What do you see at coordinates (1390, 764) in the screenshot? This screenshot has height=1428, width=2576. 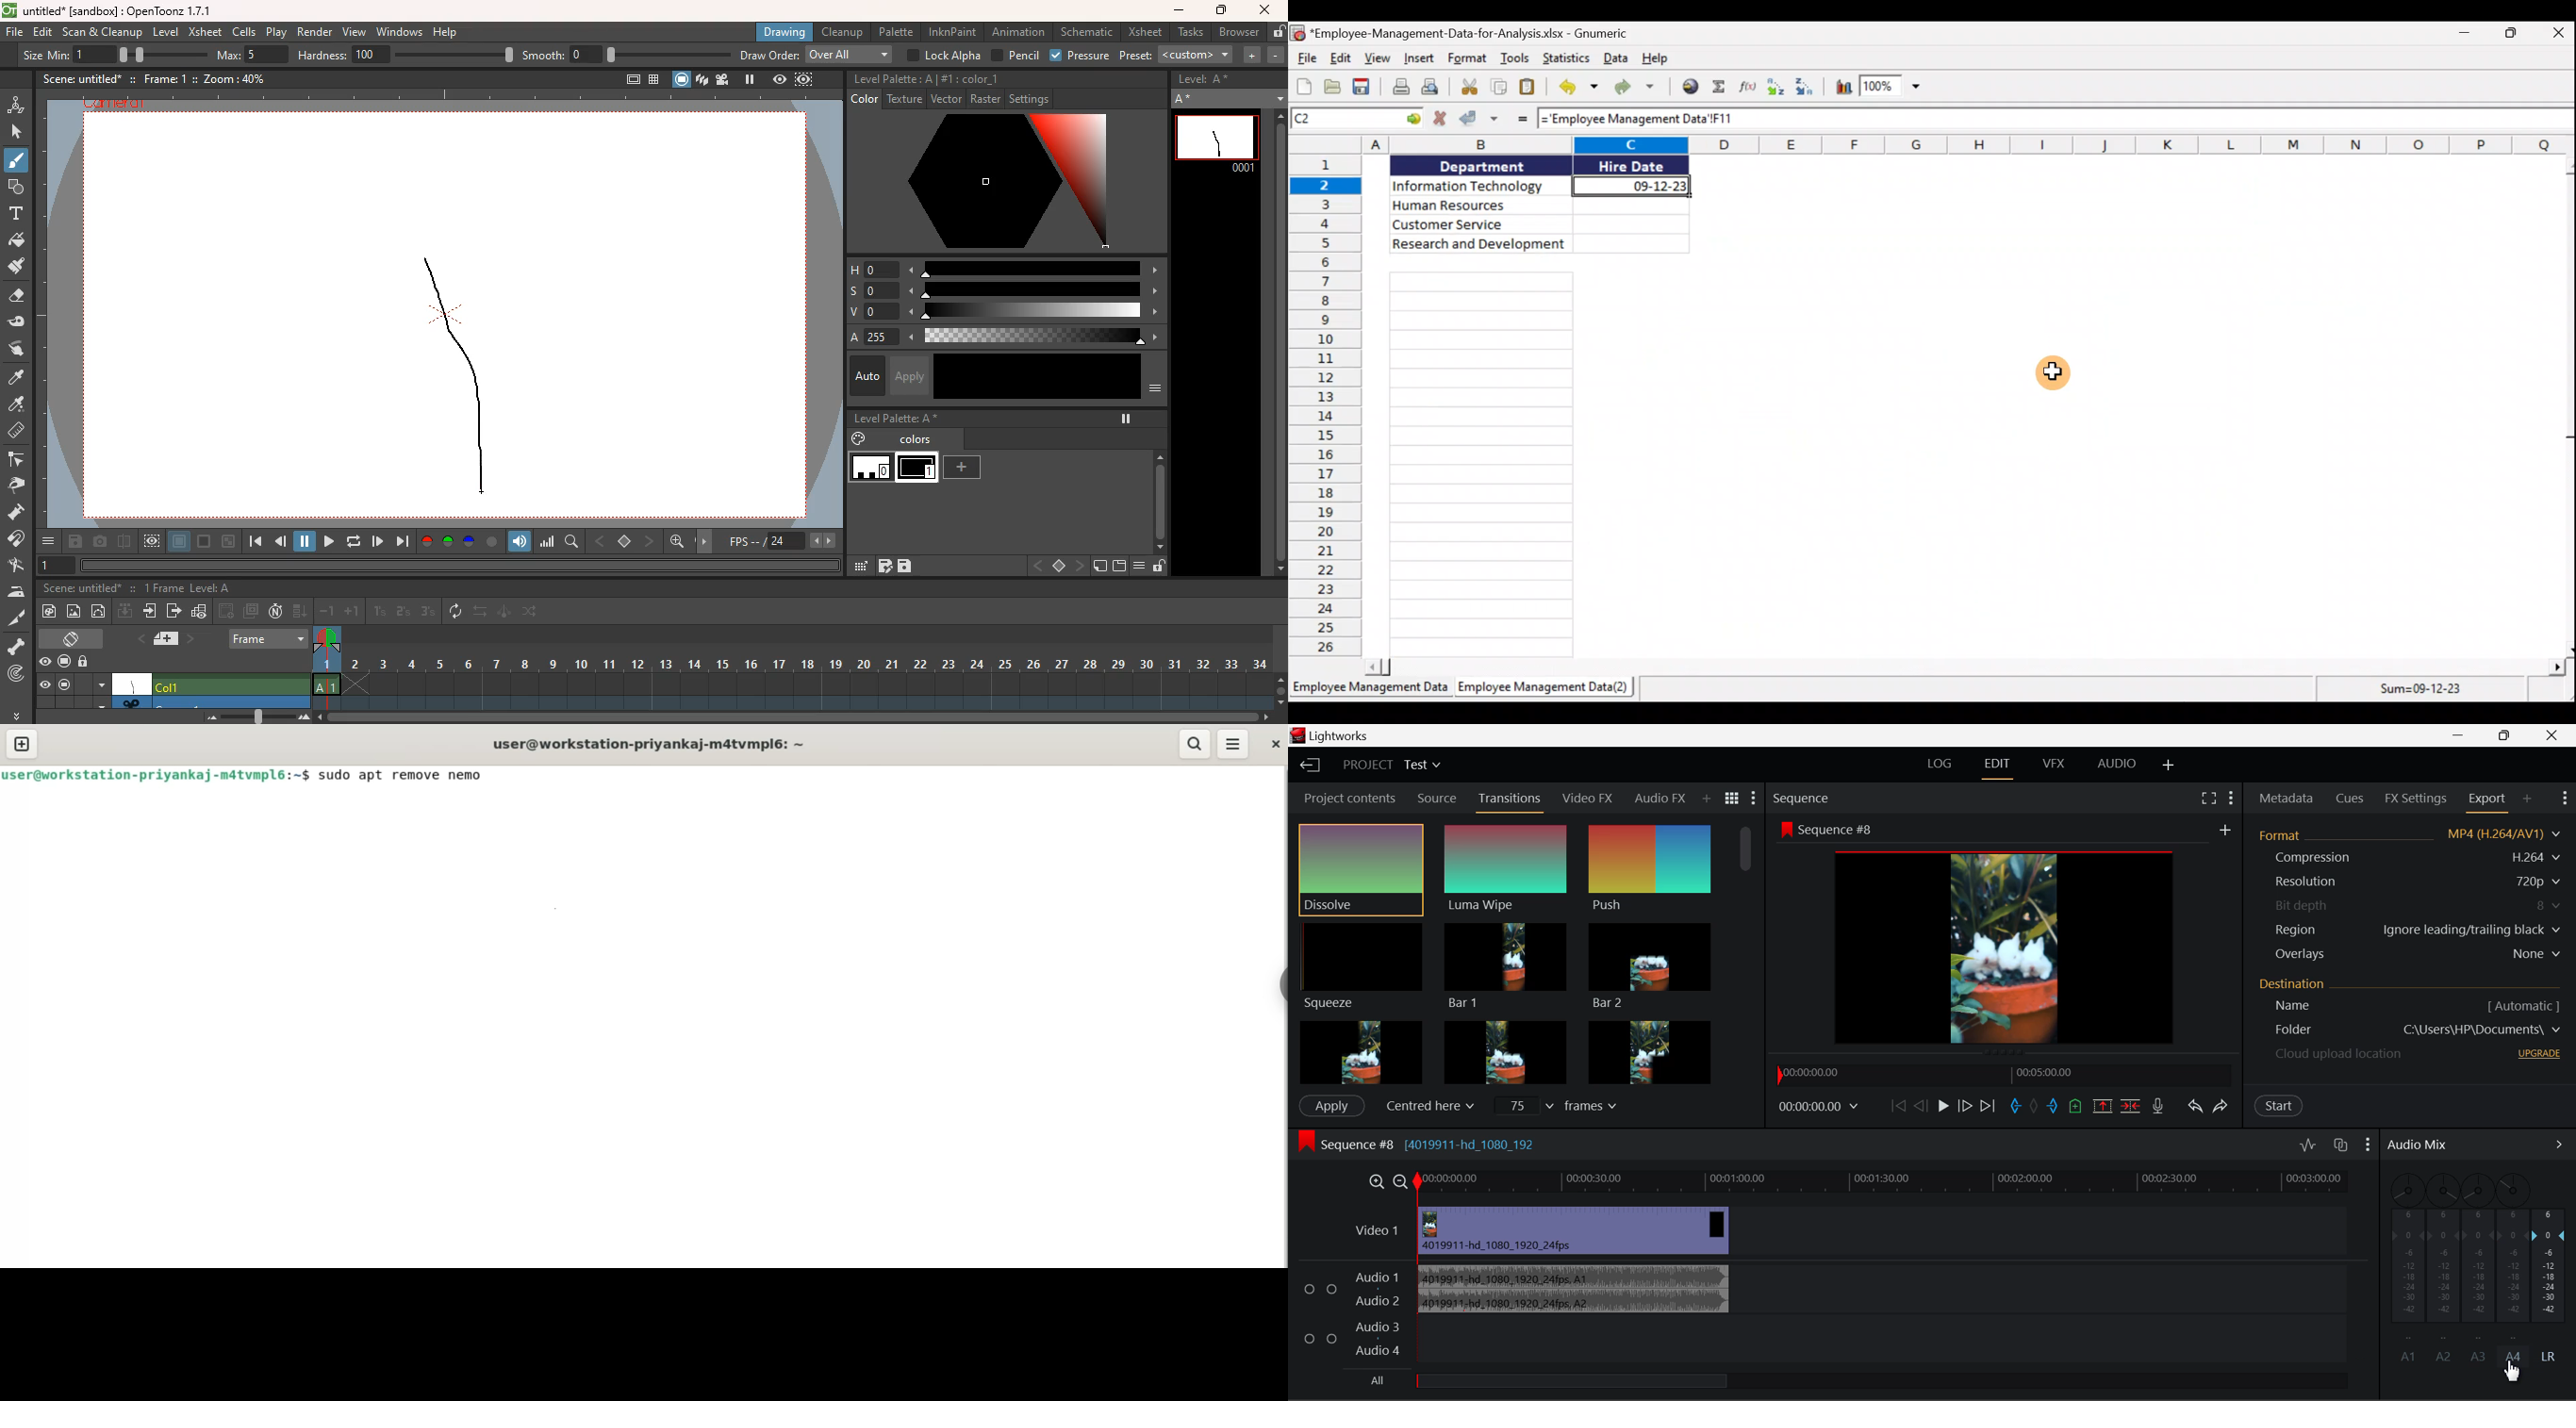 I see `Project Title` at bounding box center [1390, 764].